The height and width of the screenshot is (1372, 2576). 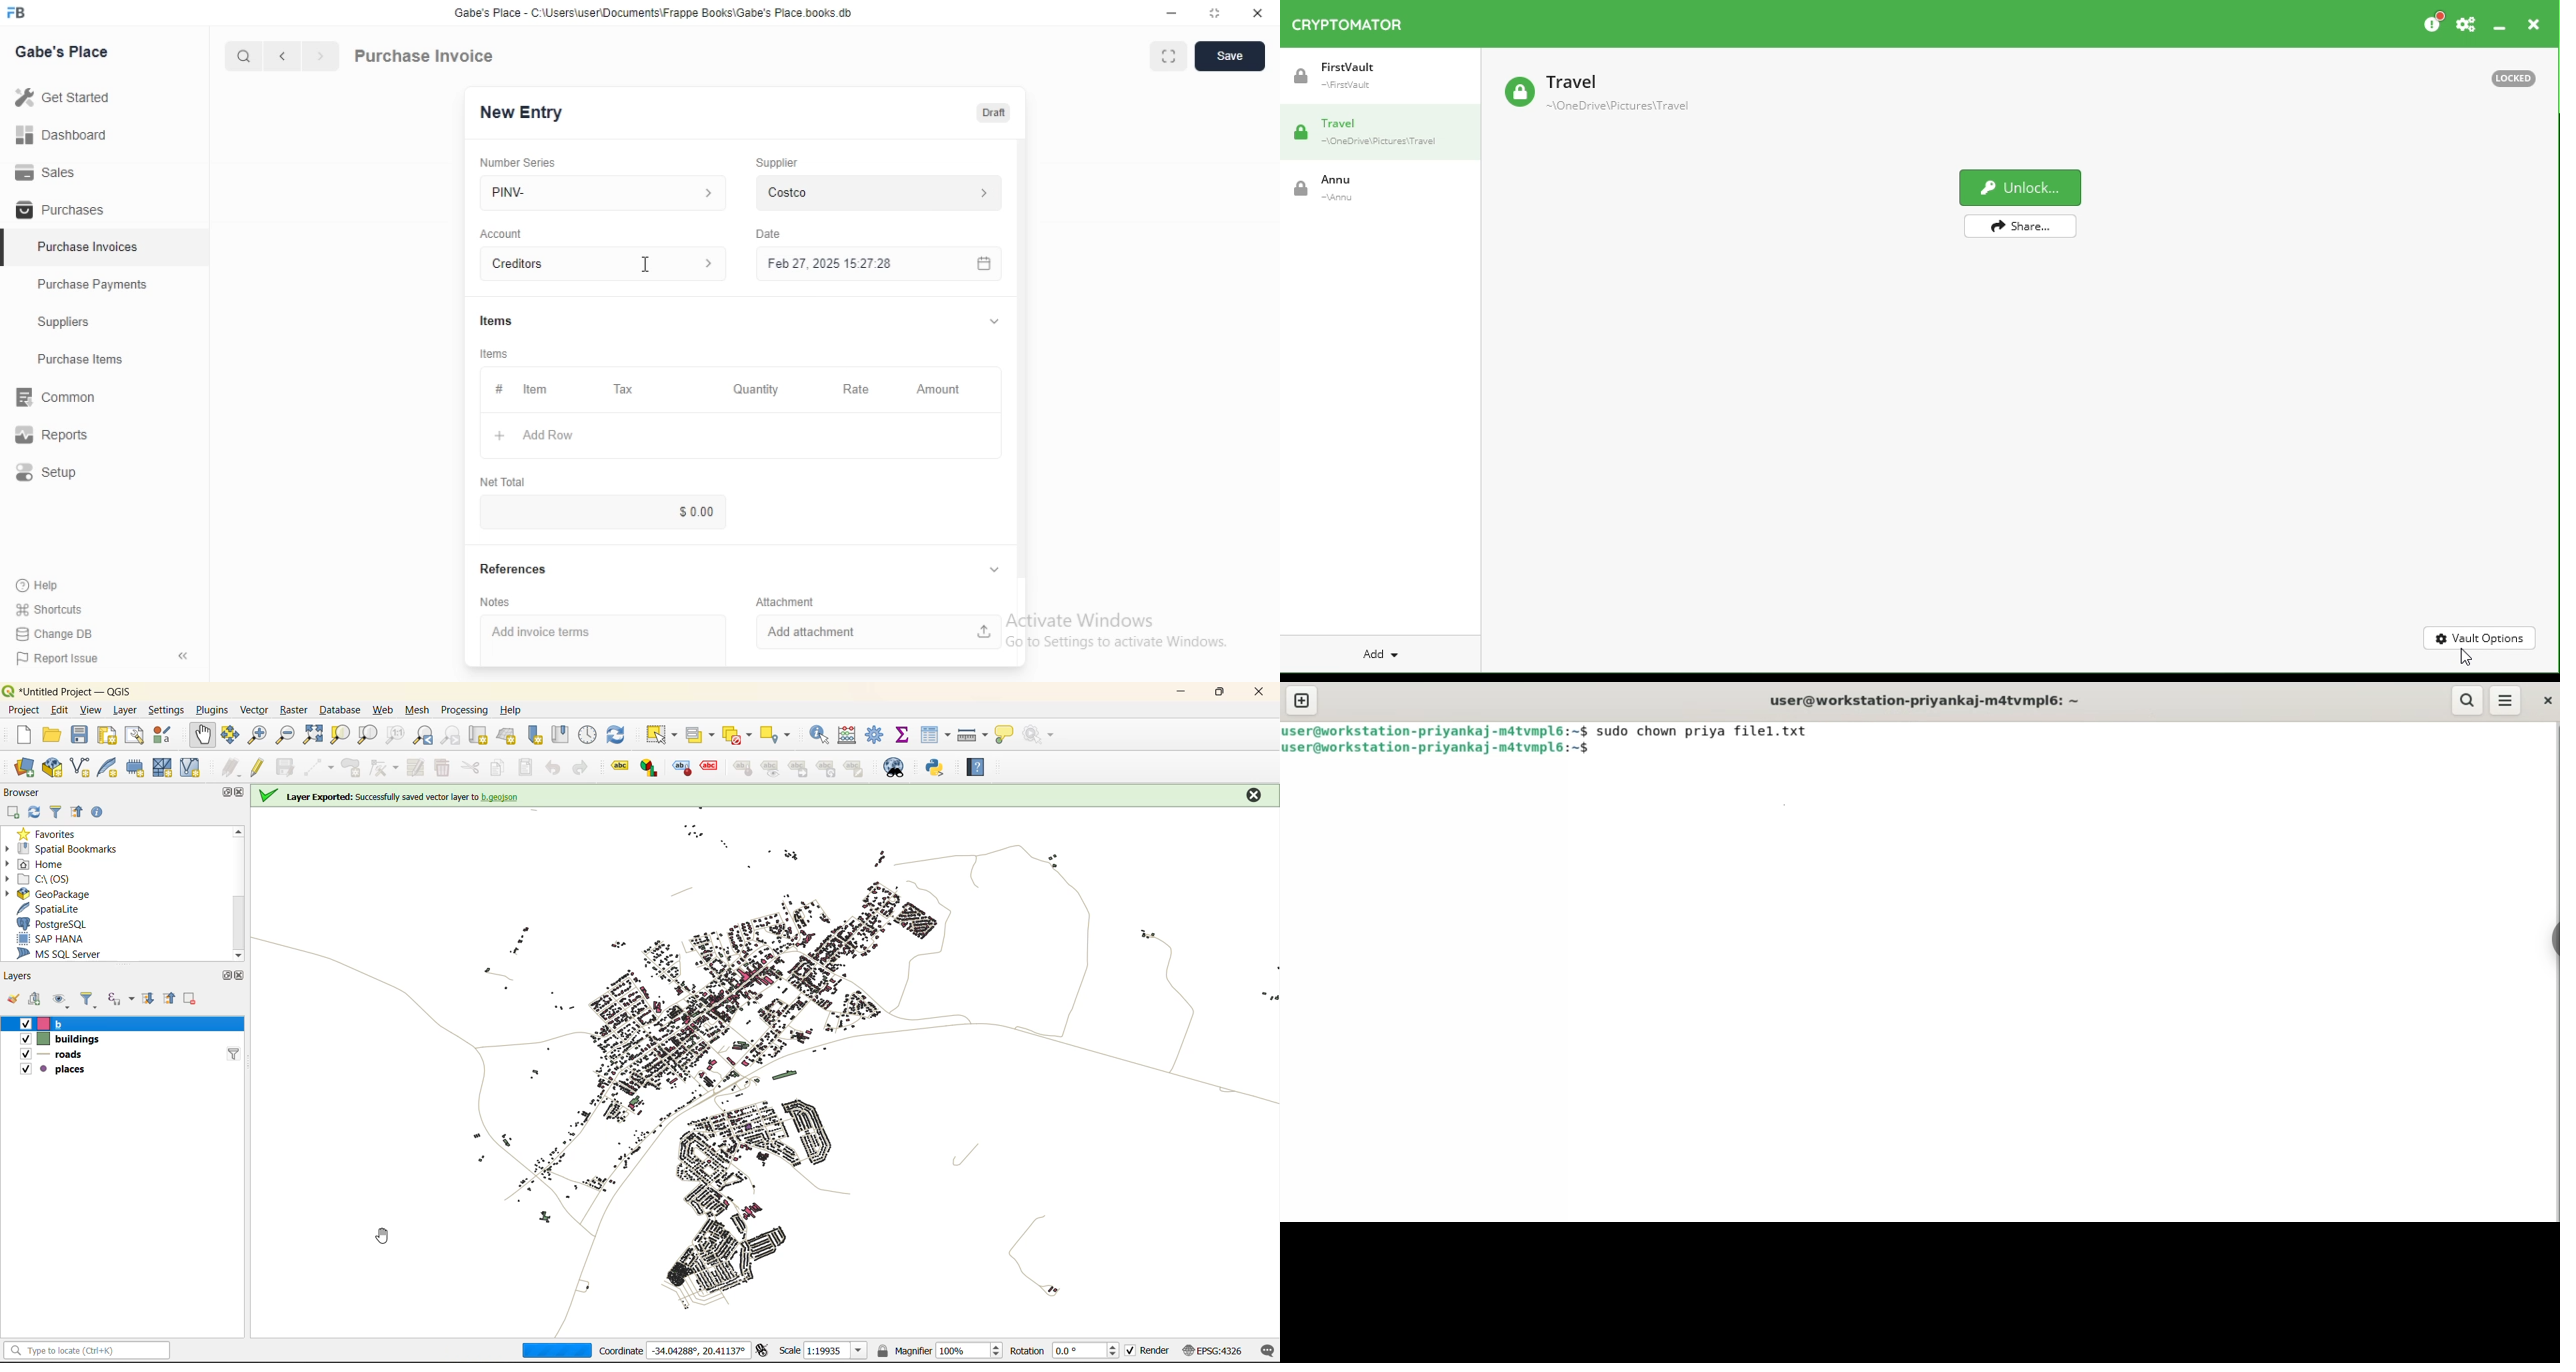 What do you see at coordinates (869, 756) in the screenshot?
I see `close` at bounding box center [869, 756].